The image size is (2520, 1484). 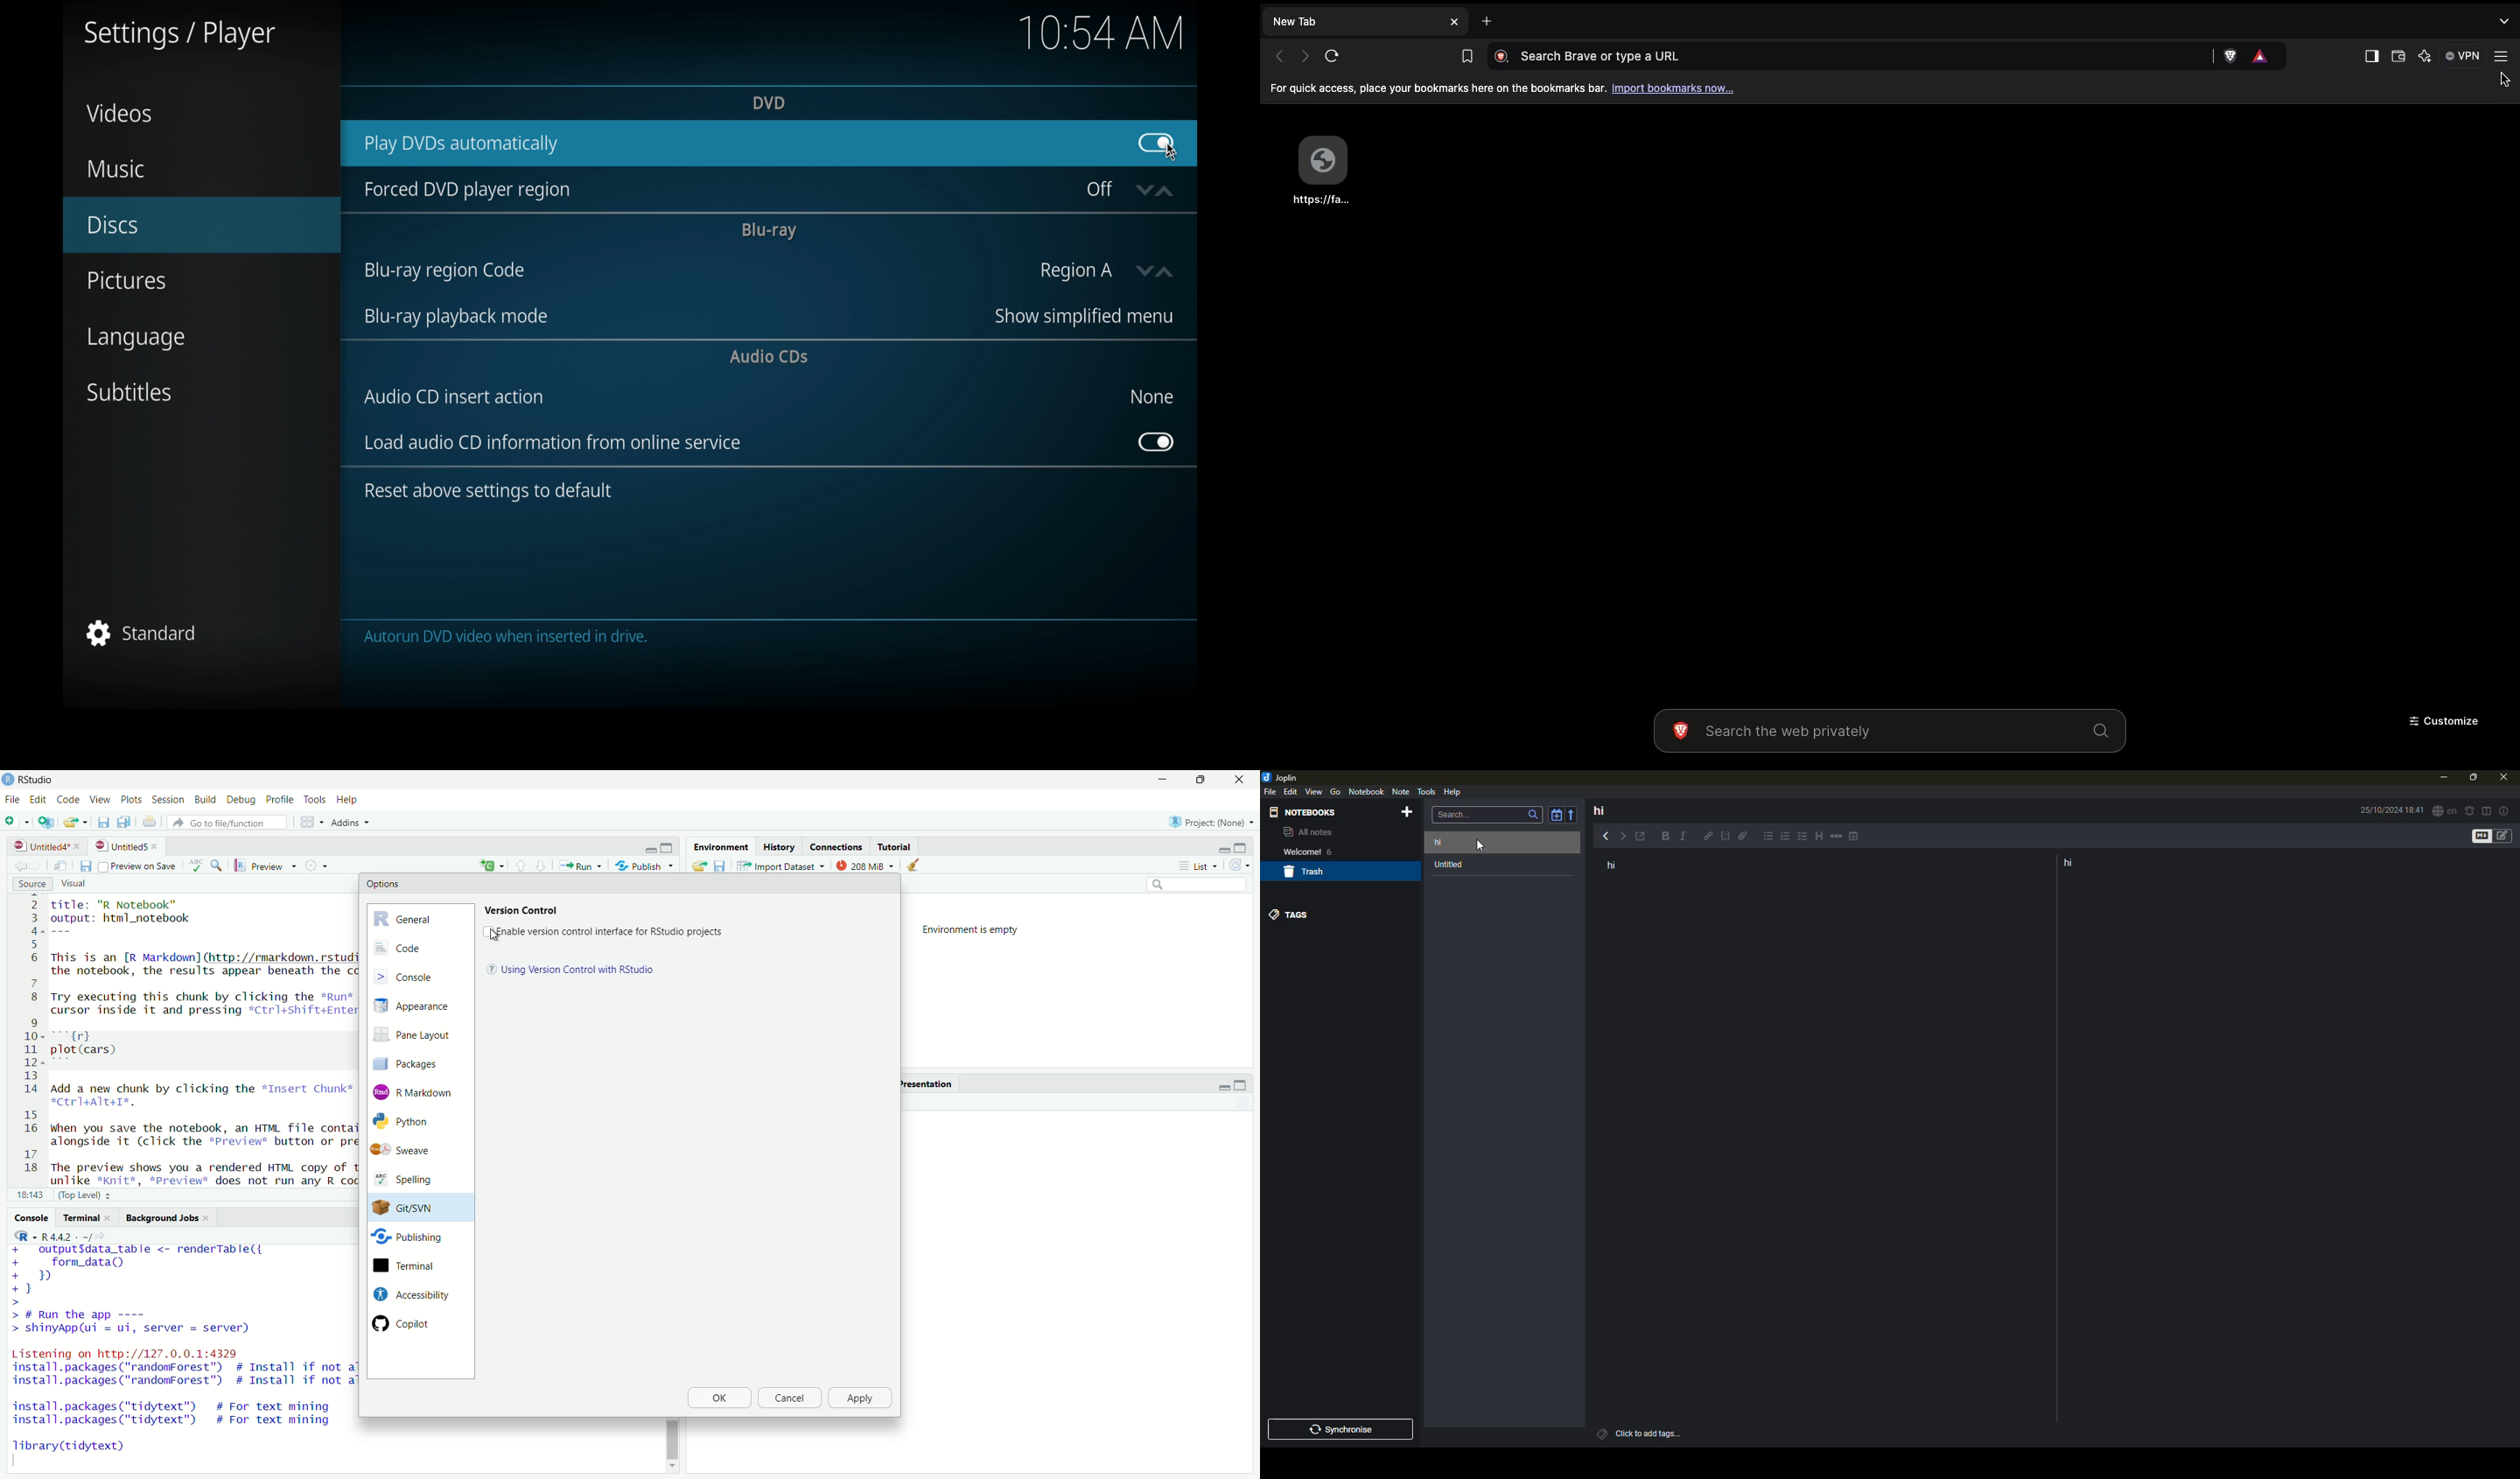 What do you see at coordinates (2505, 810) in the screenshot?
I see `note properties` at bounding box center [2505, 810].